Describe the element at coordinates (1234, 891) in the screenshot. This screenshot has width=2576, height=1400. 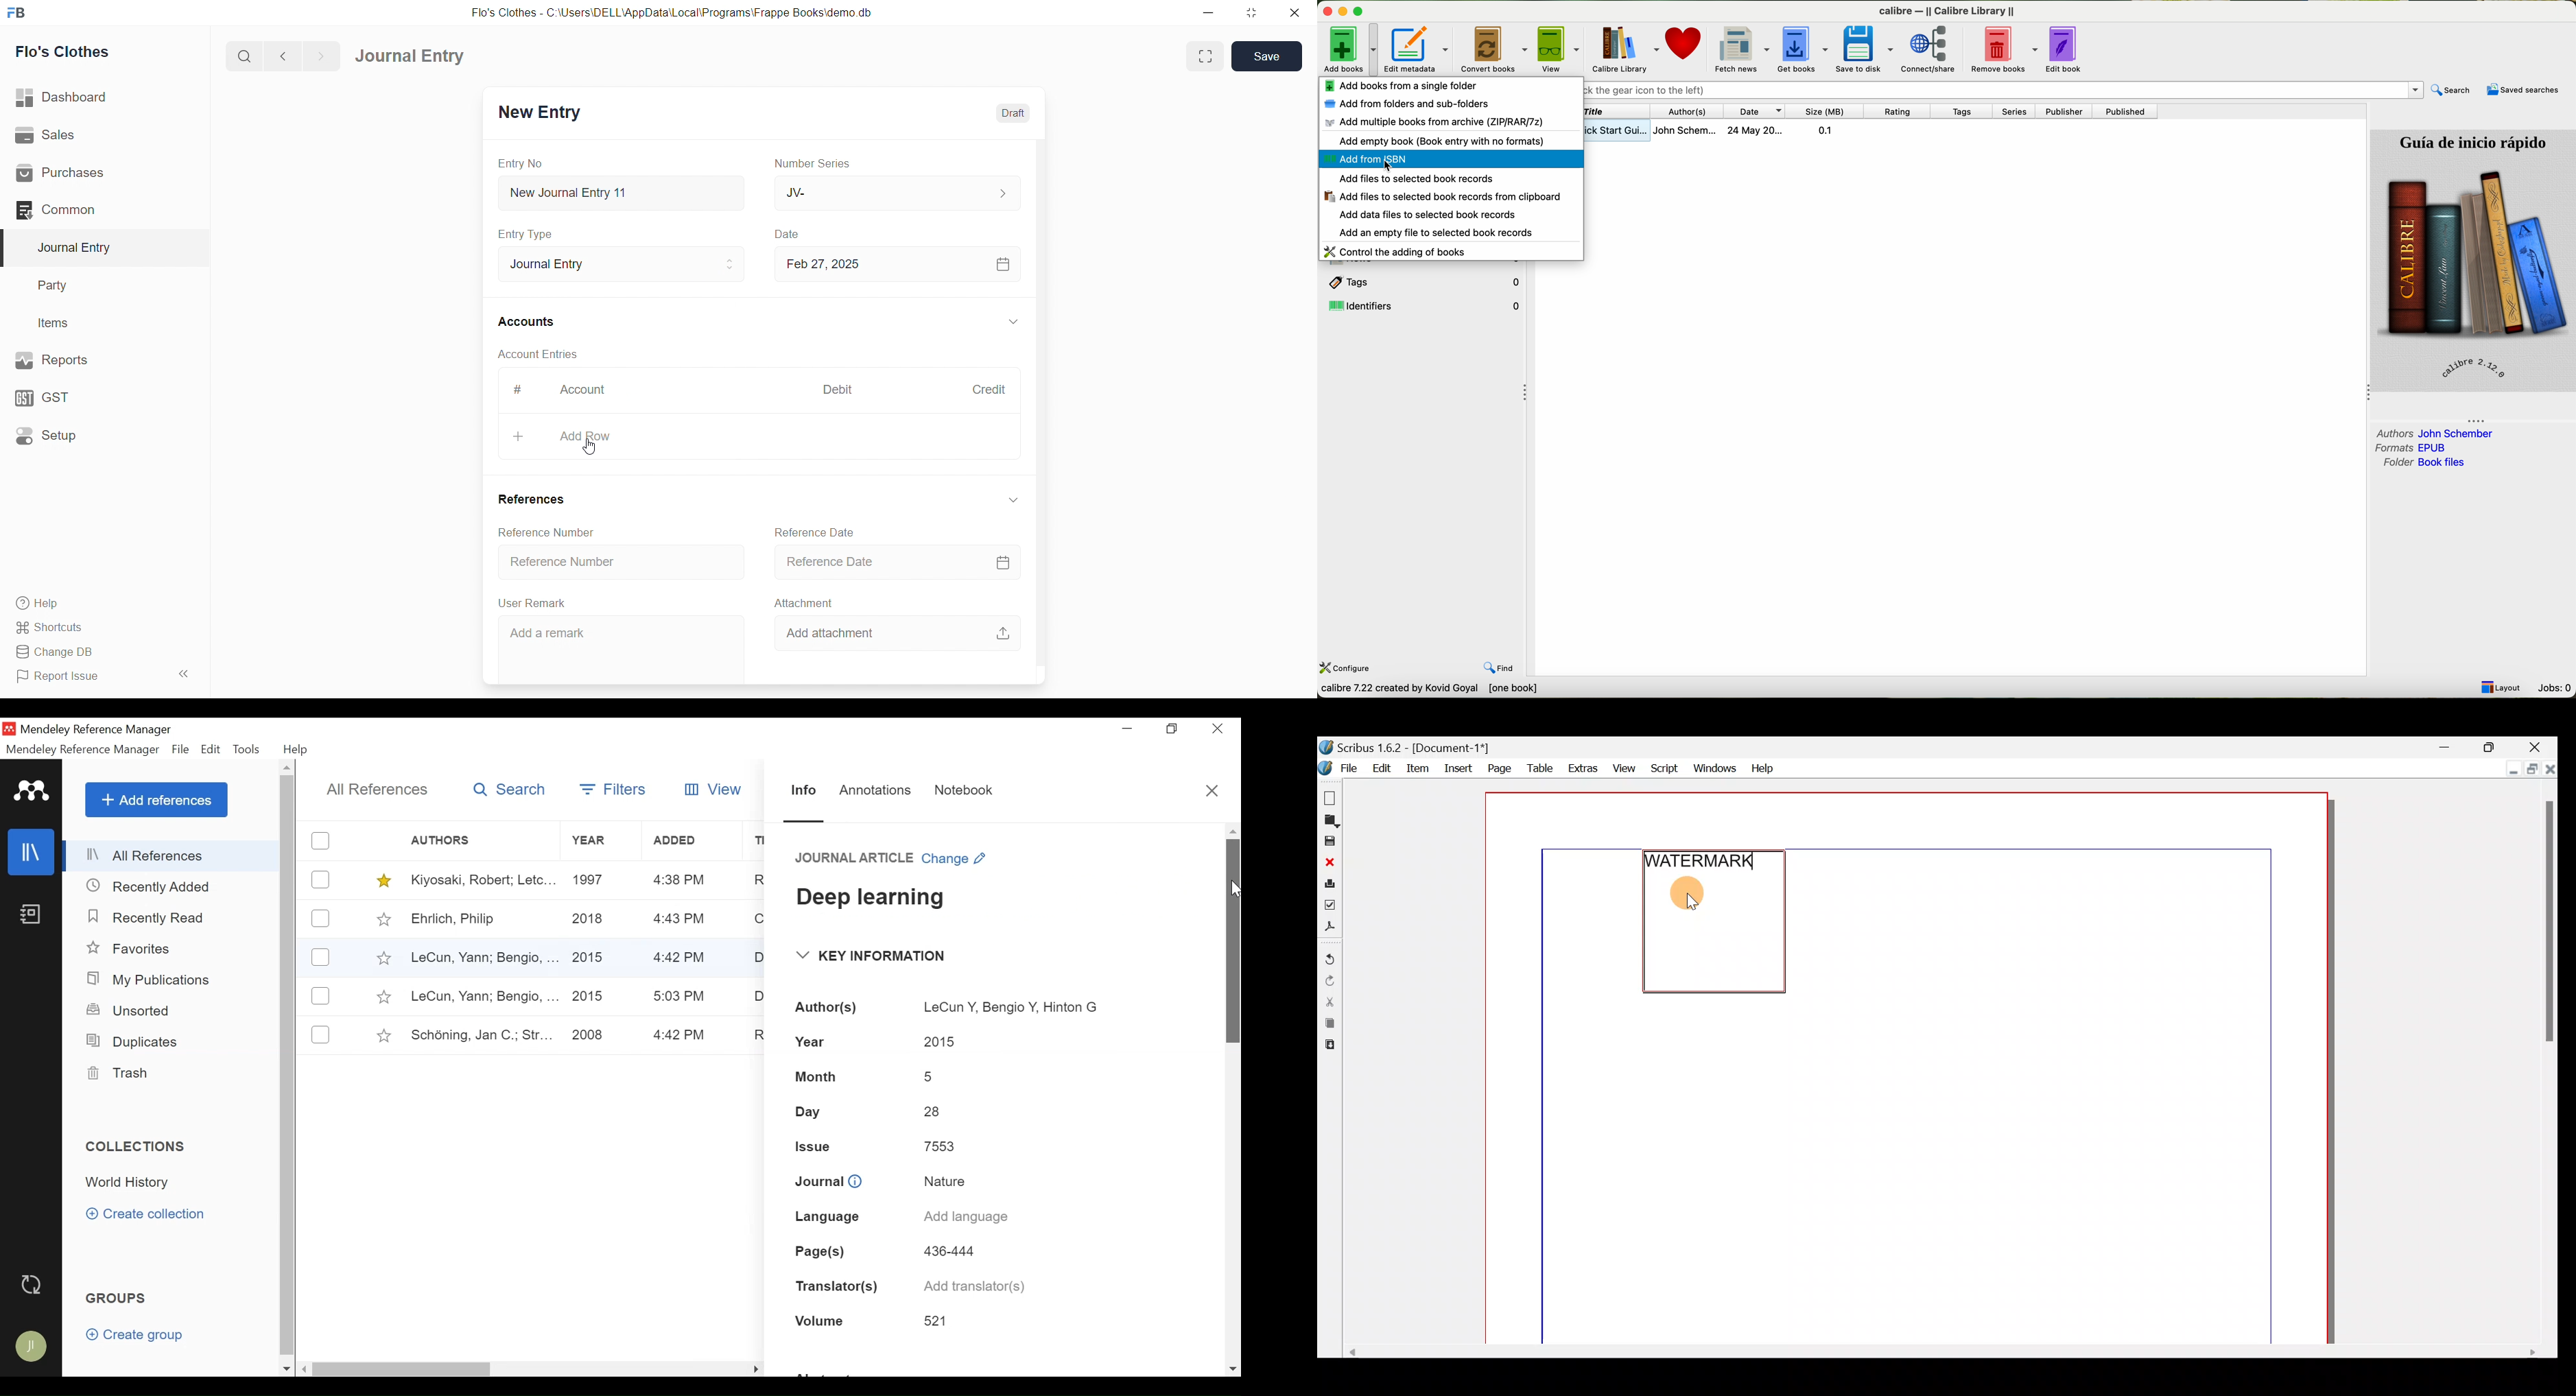
I see `Cursor` at that location.